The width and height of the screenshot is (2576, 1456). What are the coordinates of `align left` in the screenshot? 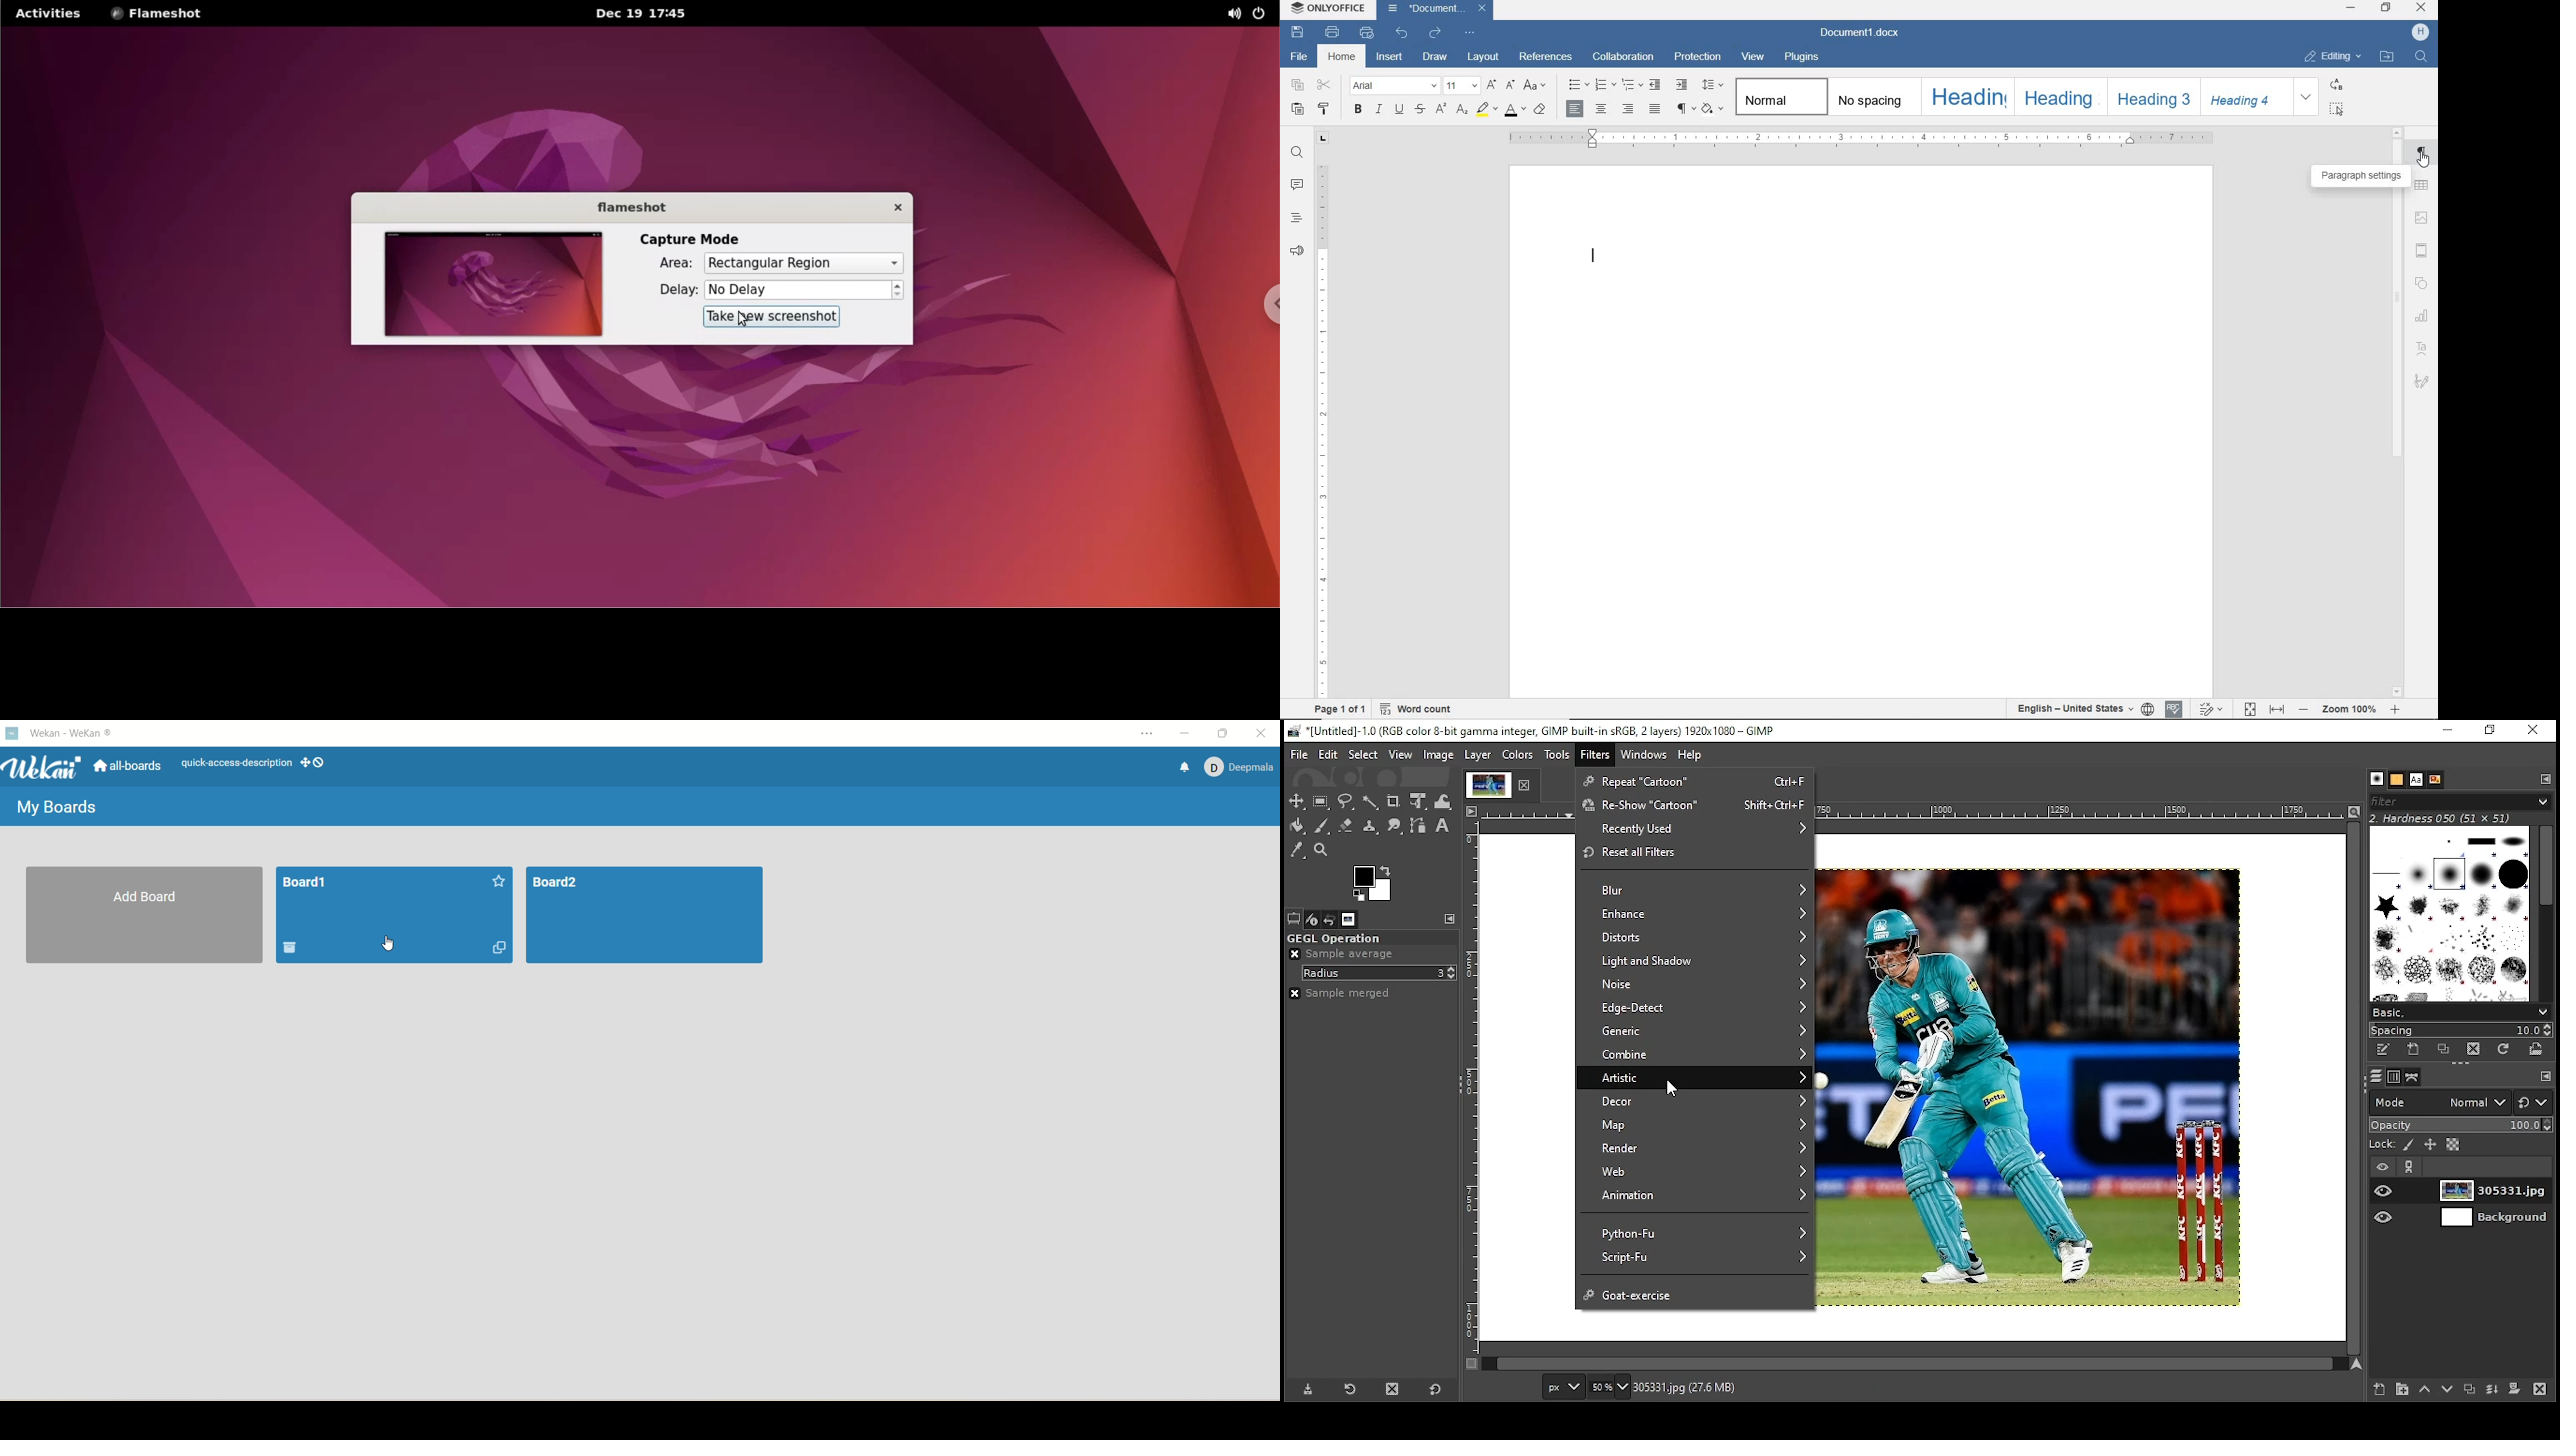 It's located at (1576, 110).